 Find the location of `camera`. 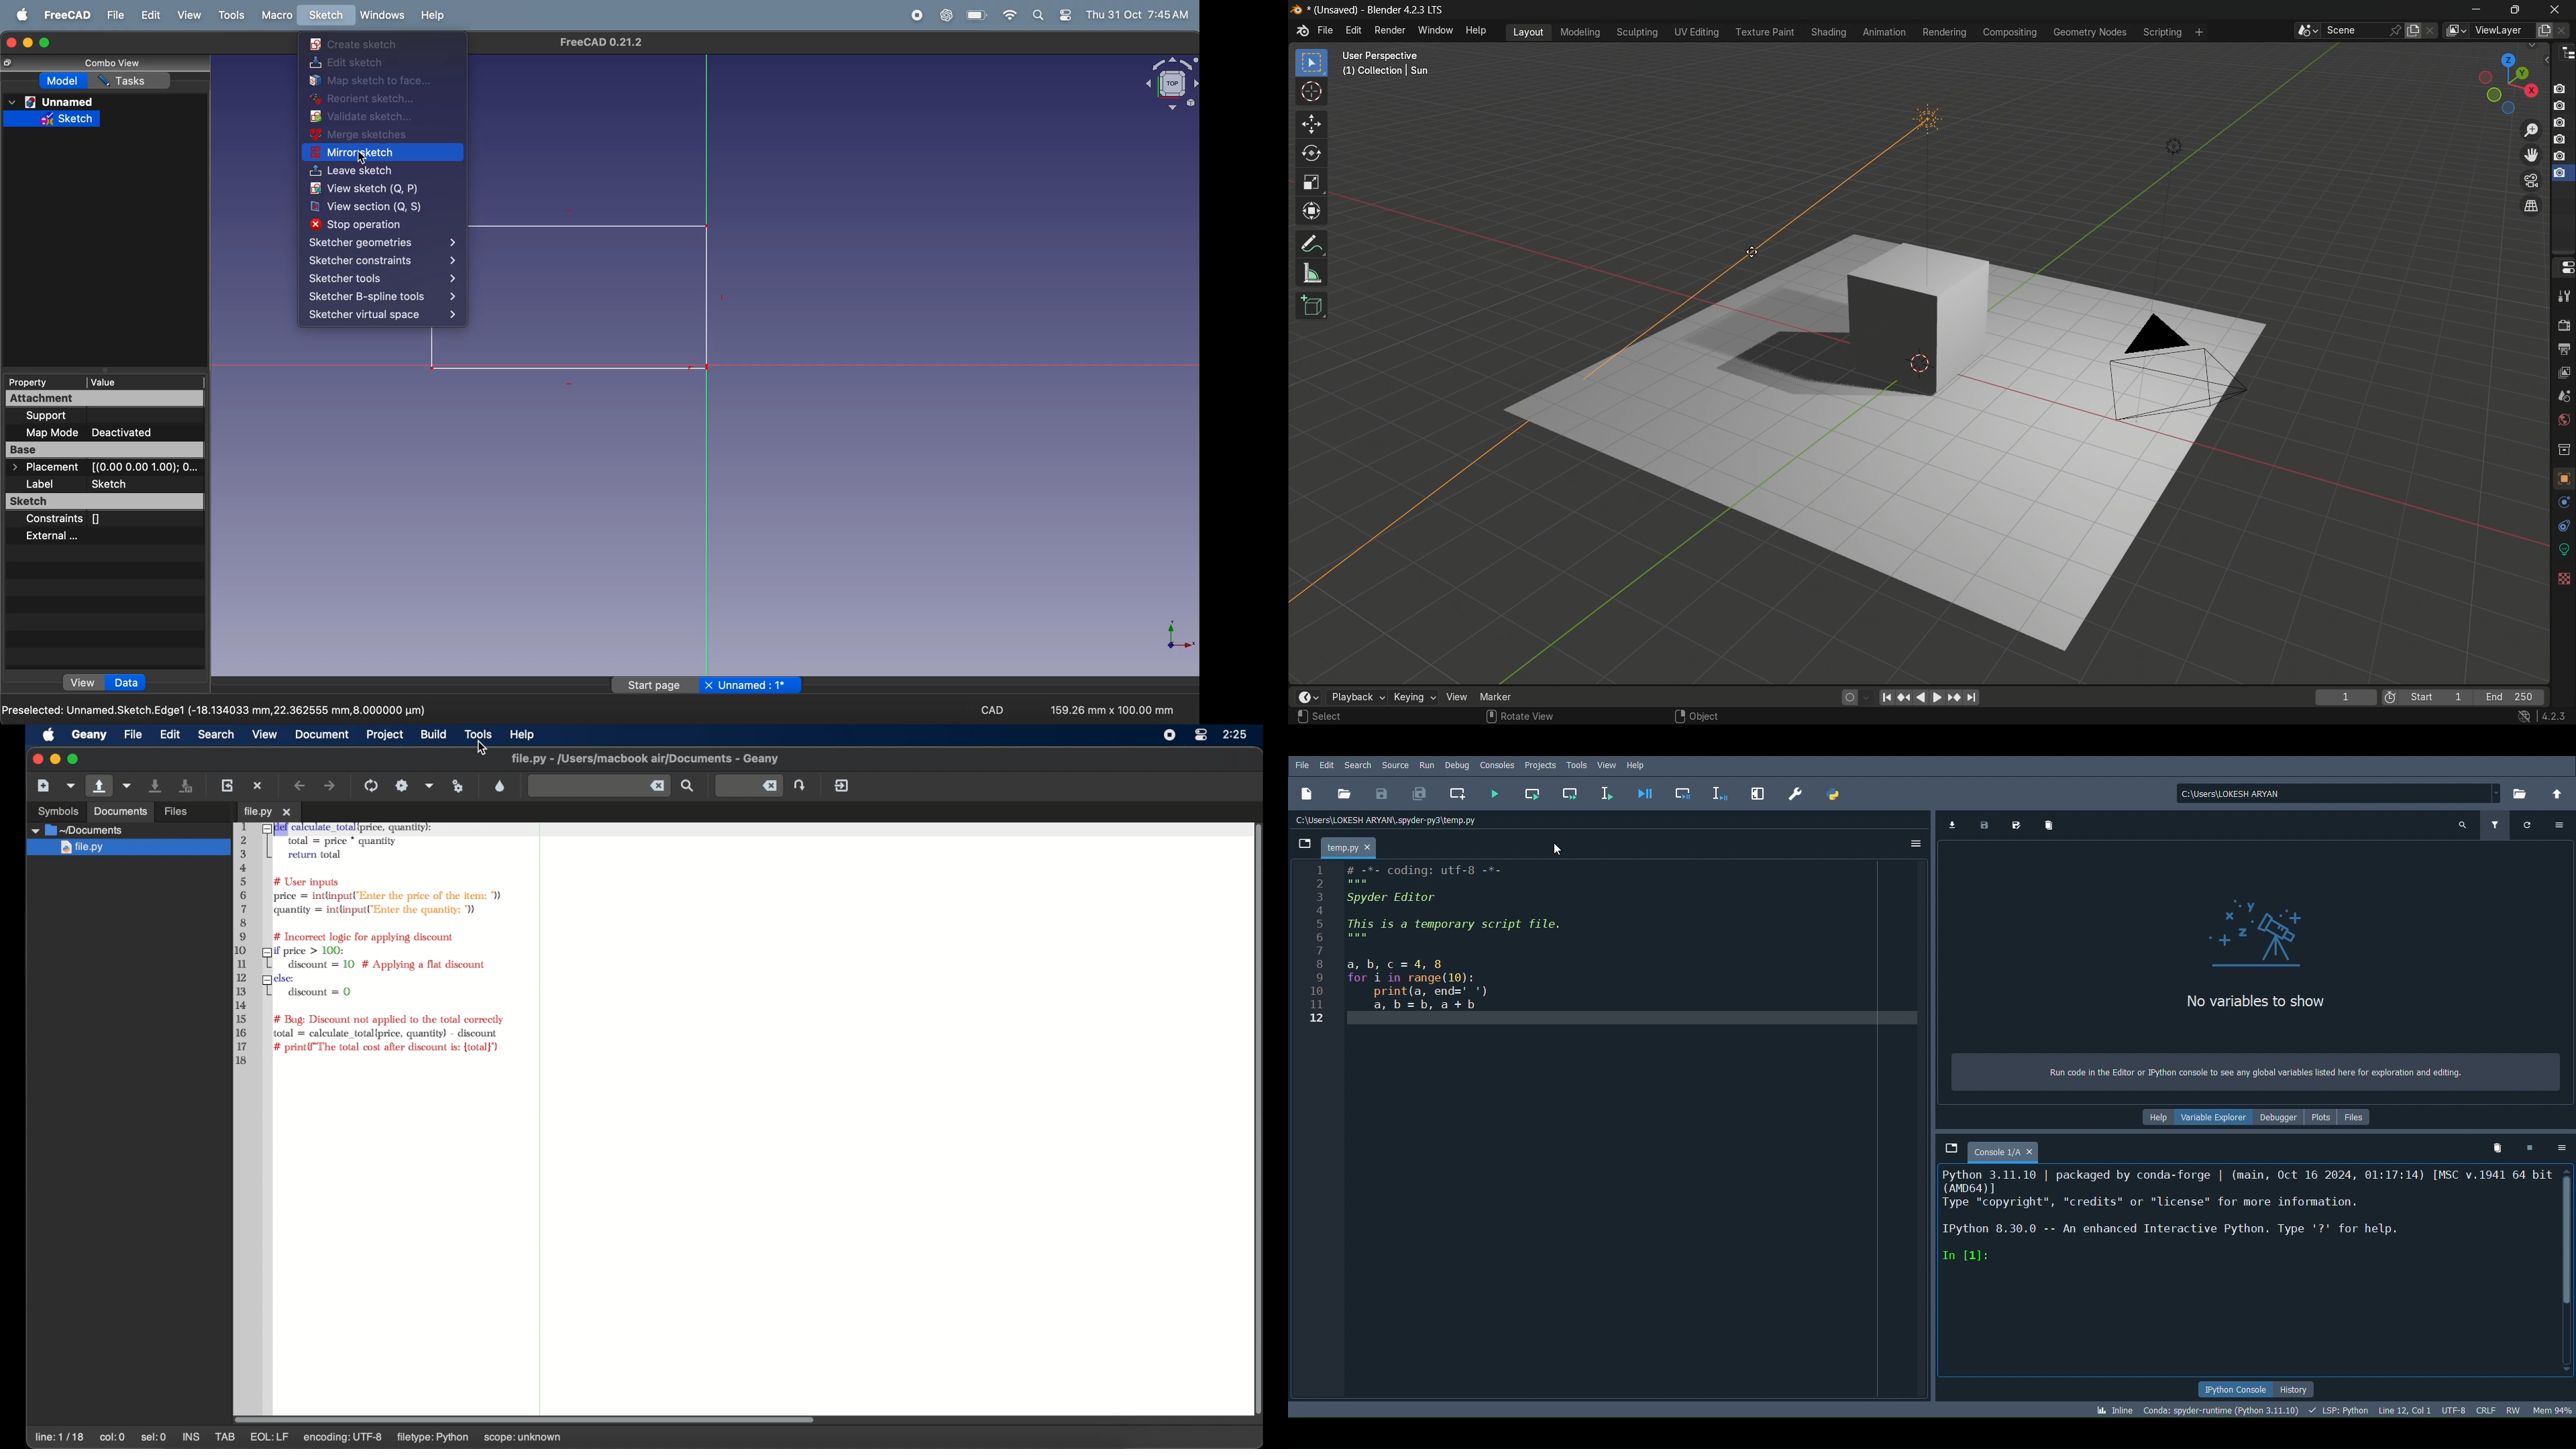

camera is located at coordinates (2174, 365).